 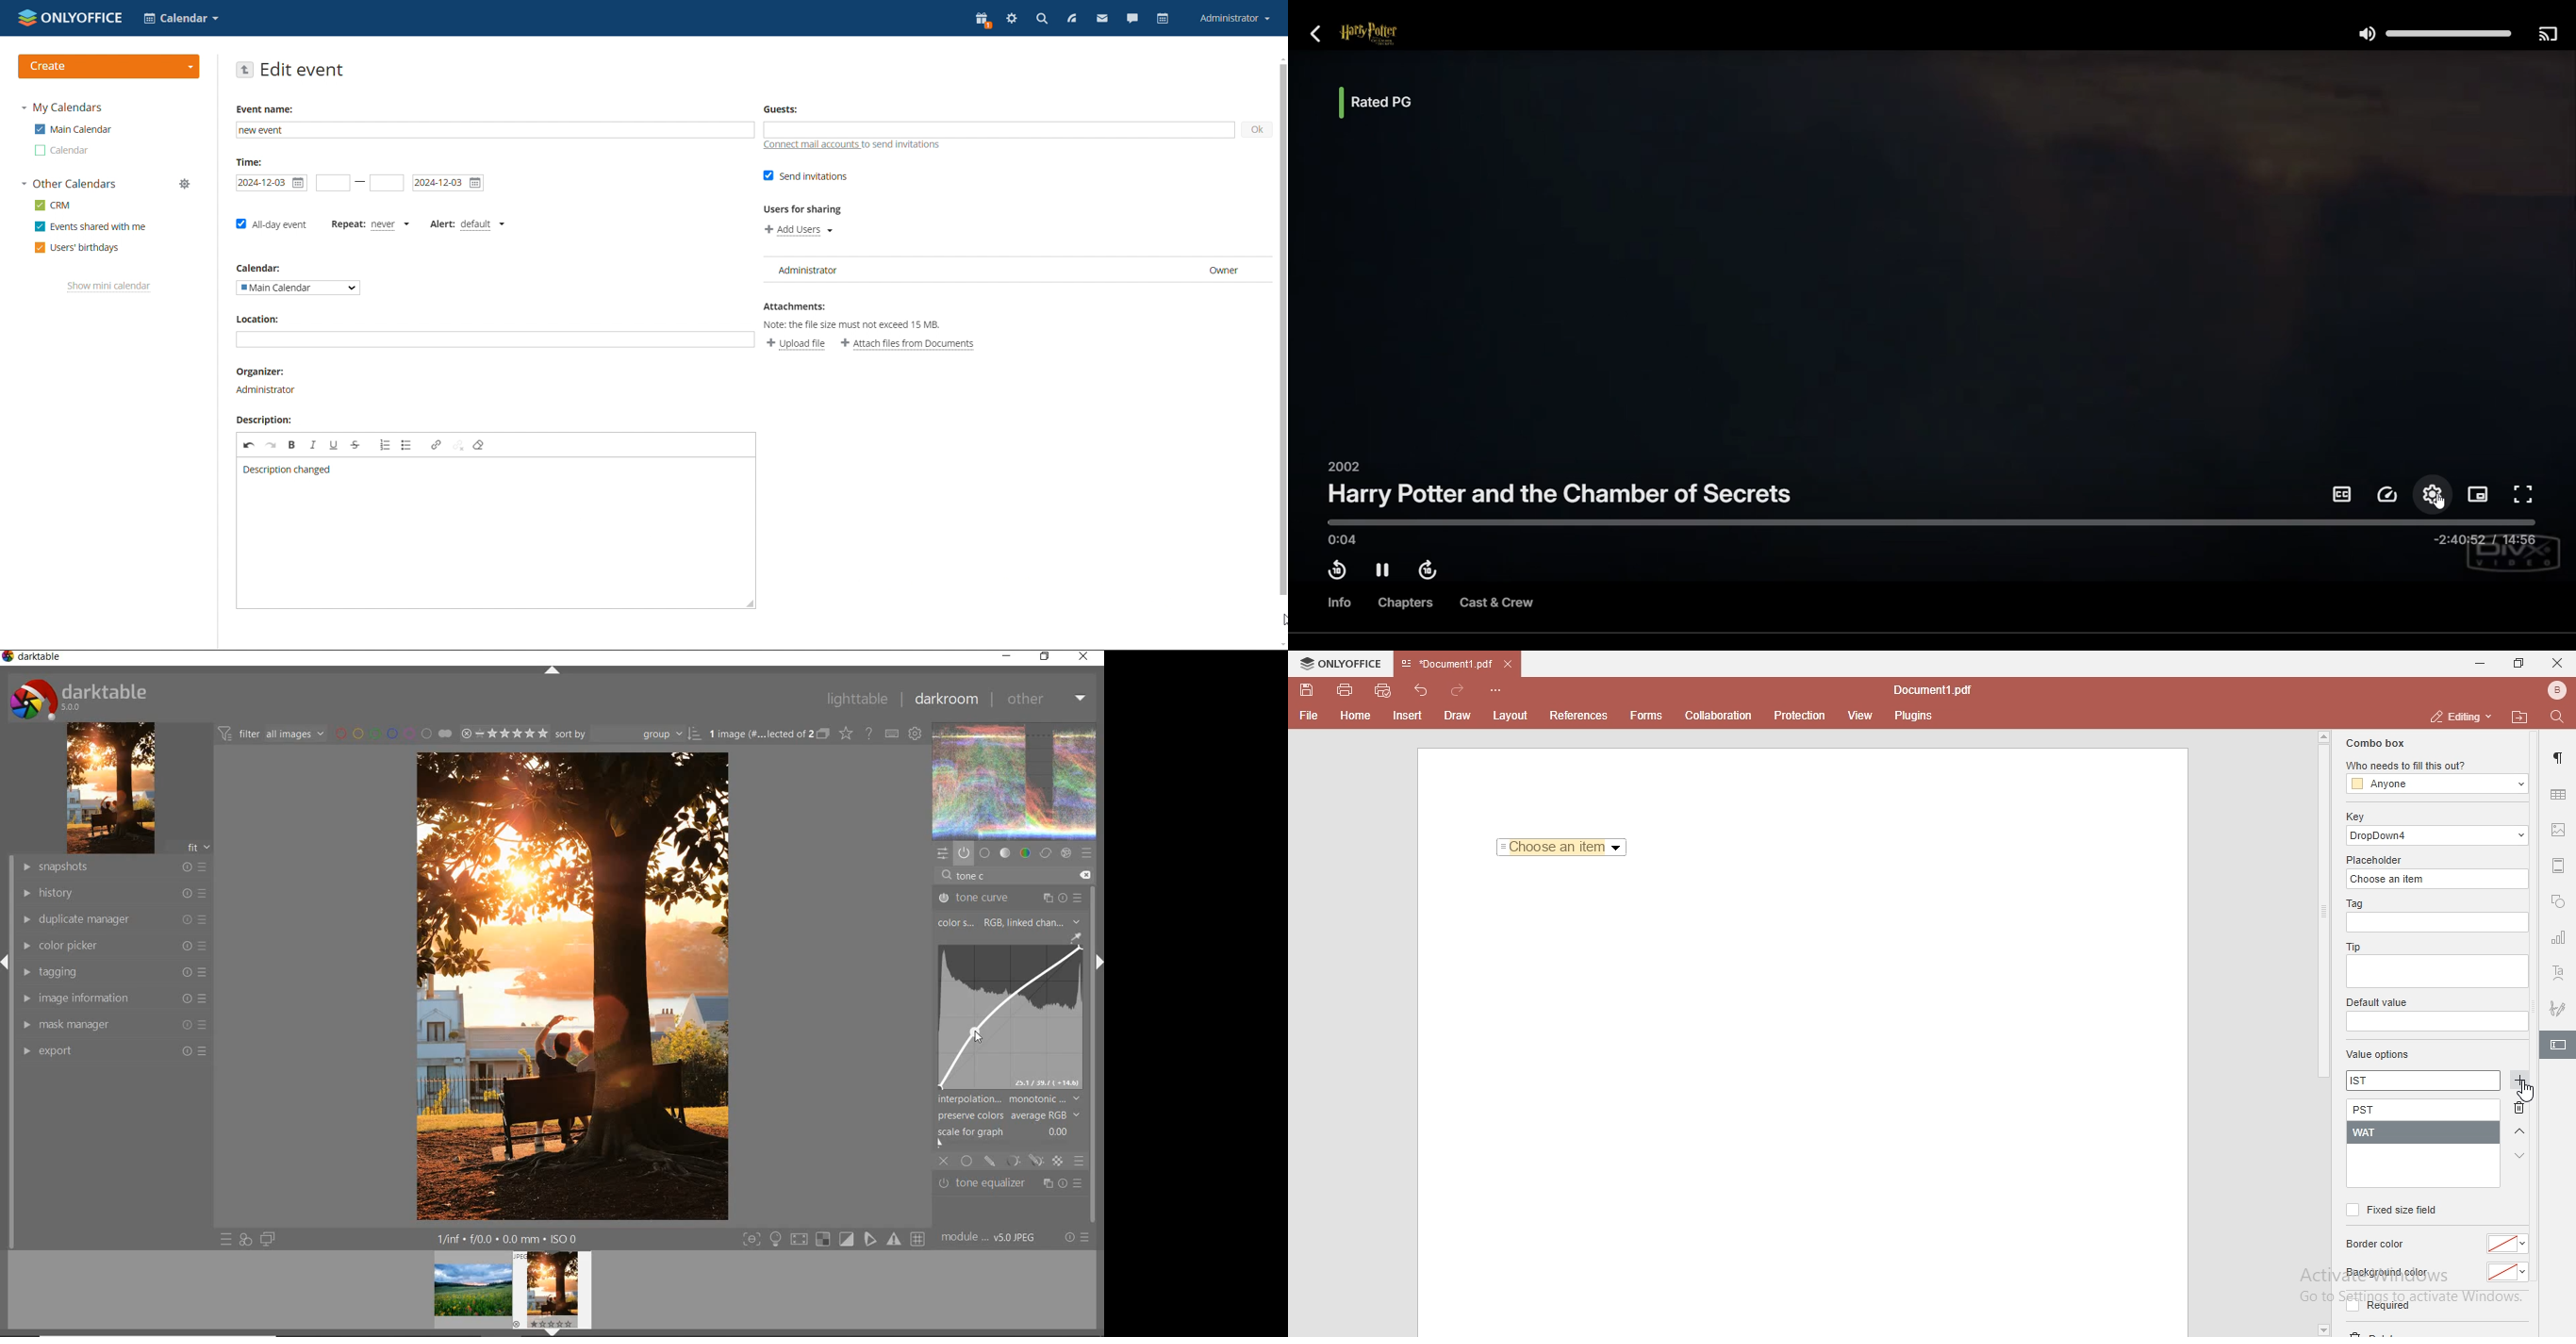 What do you see at coordinates (2438, 835) in the screenshot?
I see `dropdown 4` at bounding box center [2438, 835].